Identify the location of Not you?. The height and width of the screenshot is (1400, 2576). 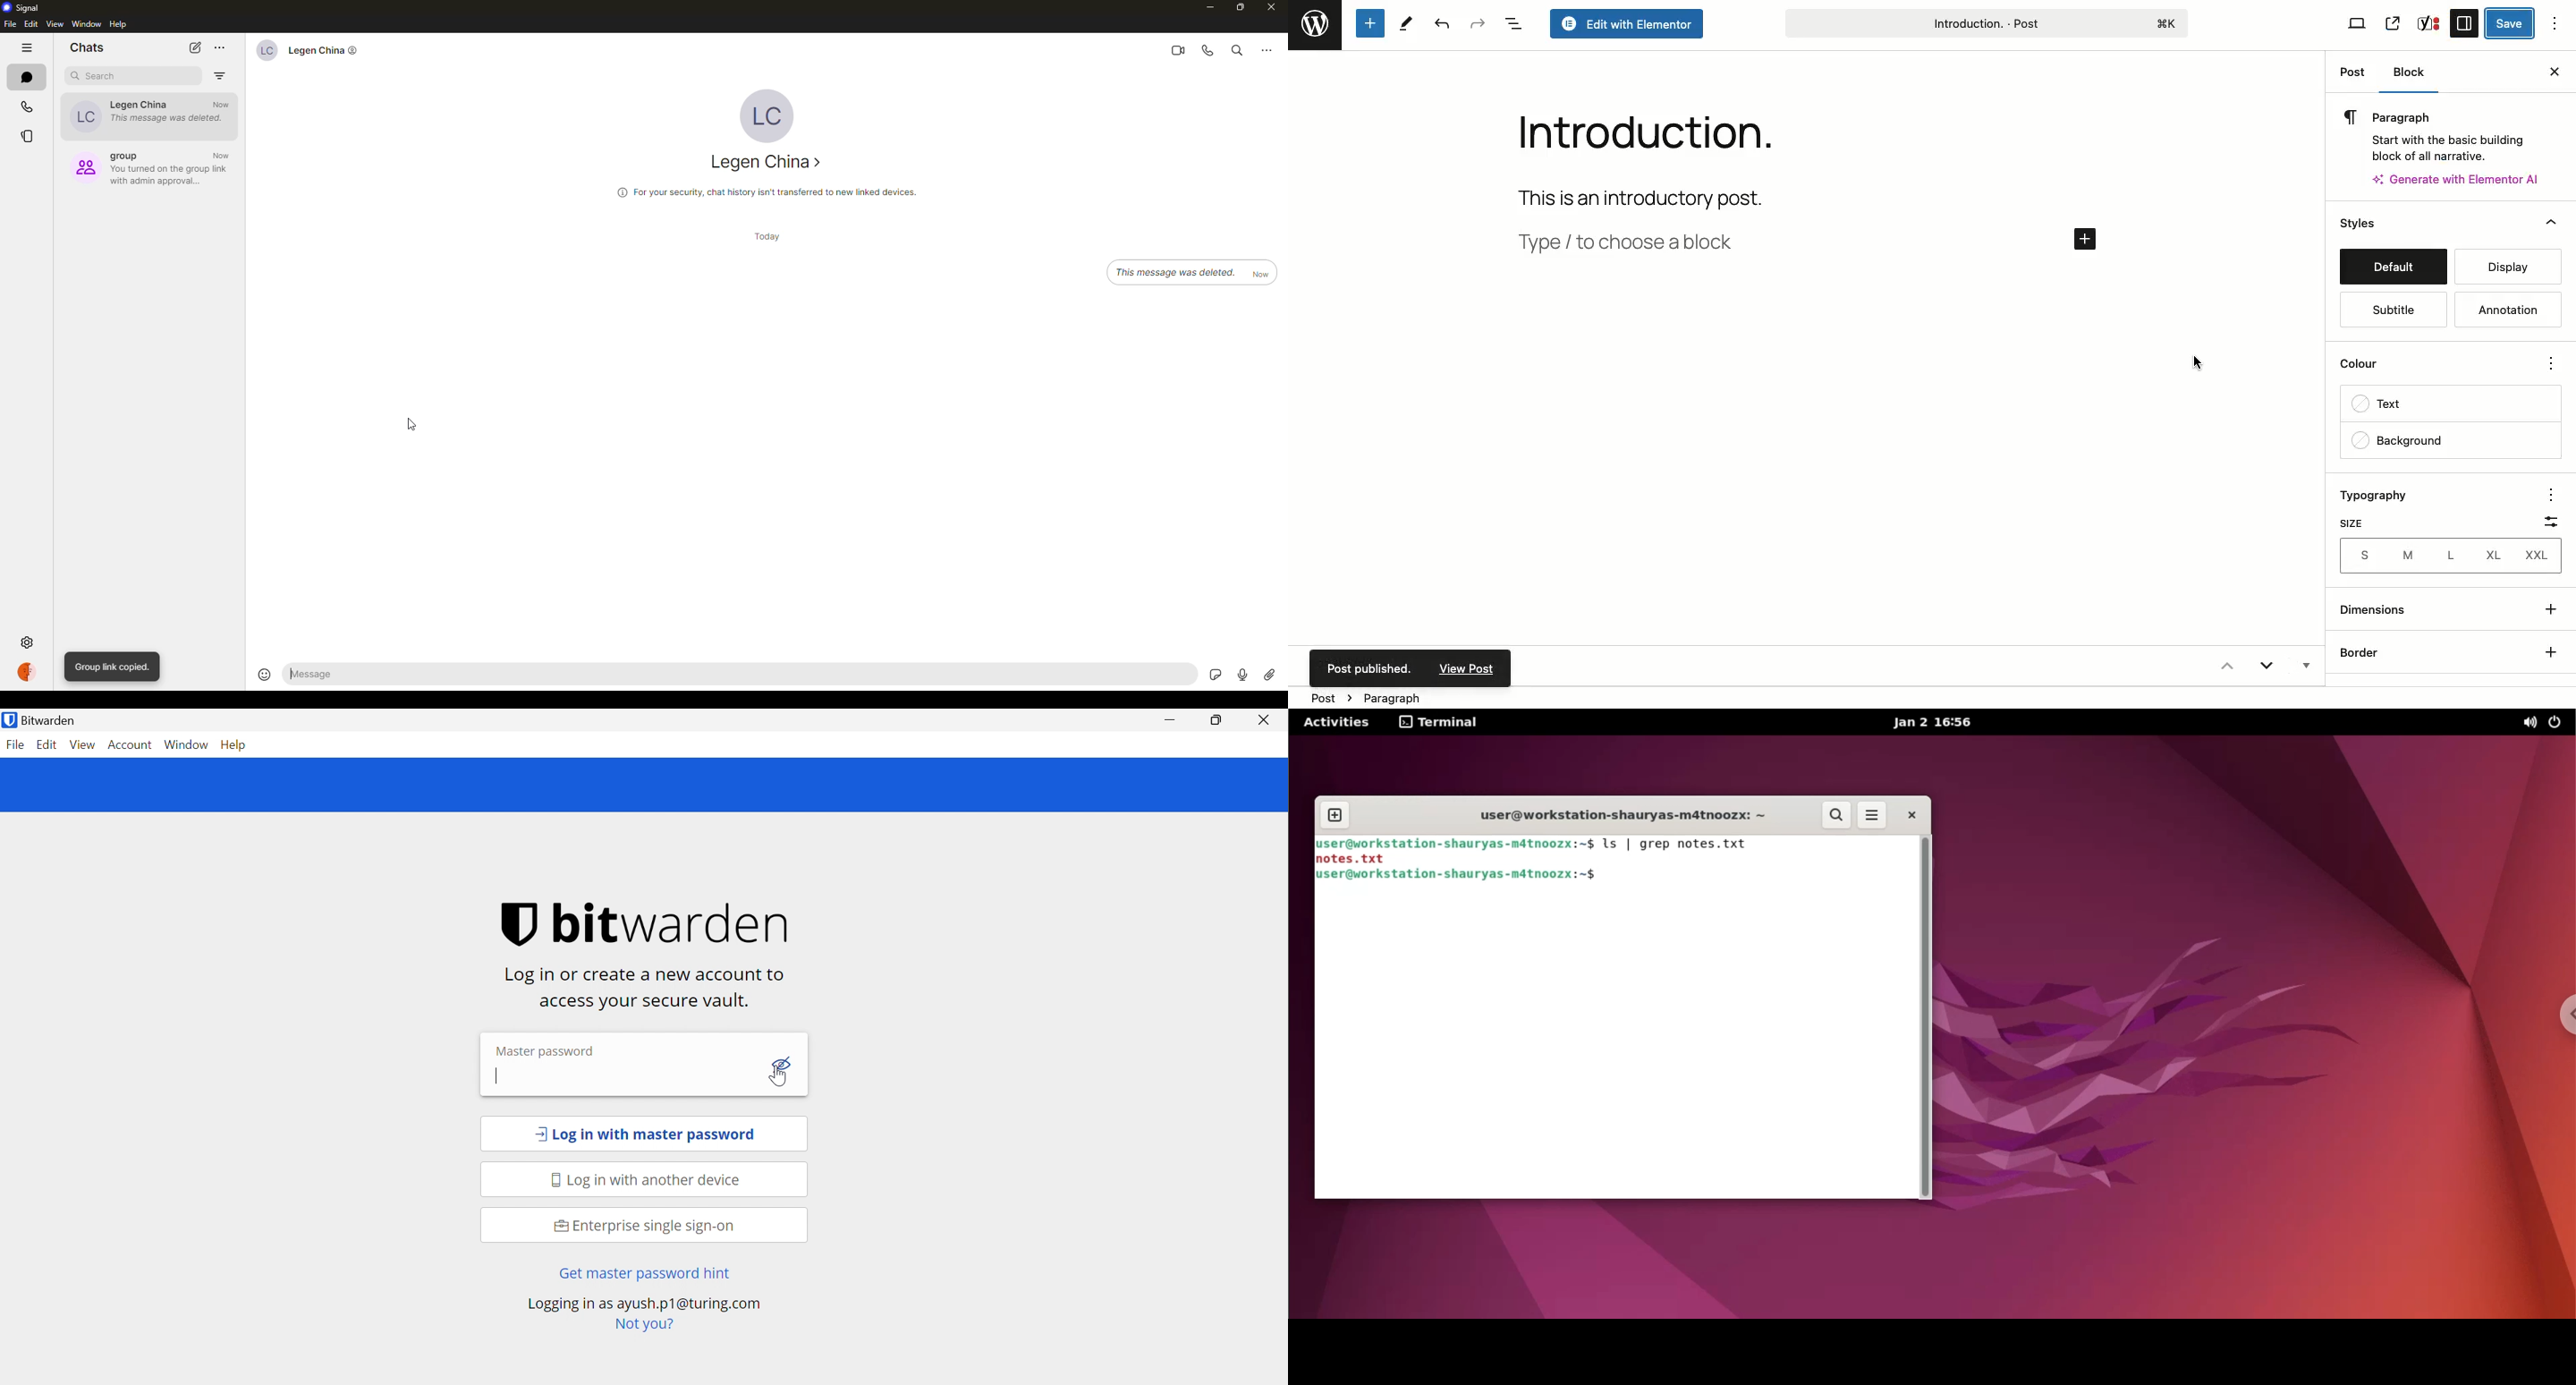
(643, 1324).